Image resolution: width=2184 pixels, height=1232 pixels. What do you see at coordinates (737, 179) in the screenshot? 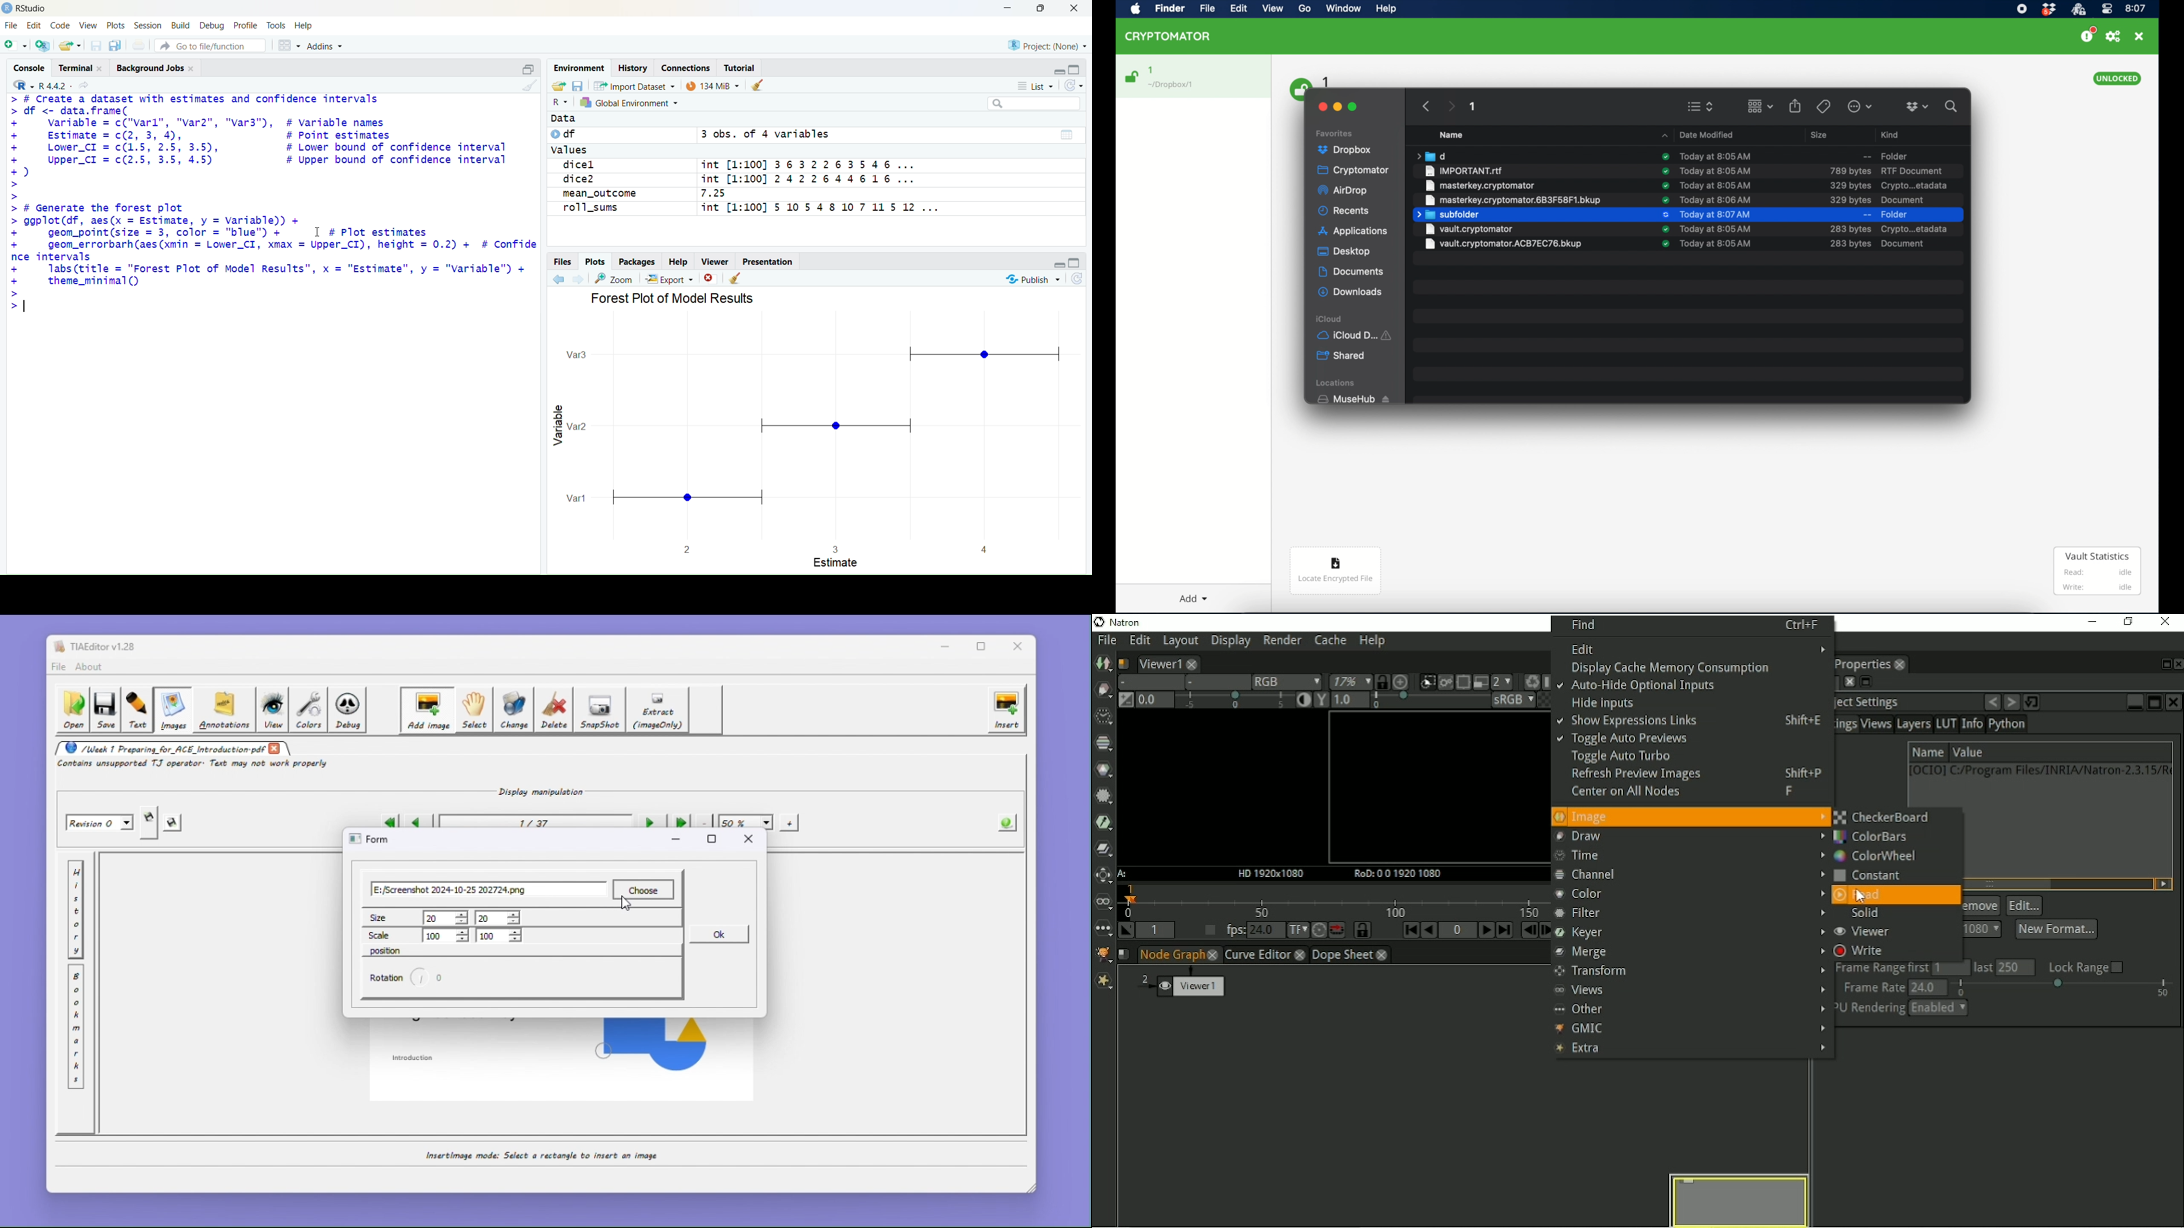
I see `dice2 int [1:100] 2422644616...` at bounding box center [737, 179].